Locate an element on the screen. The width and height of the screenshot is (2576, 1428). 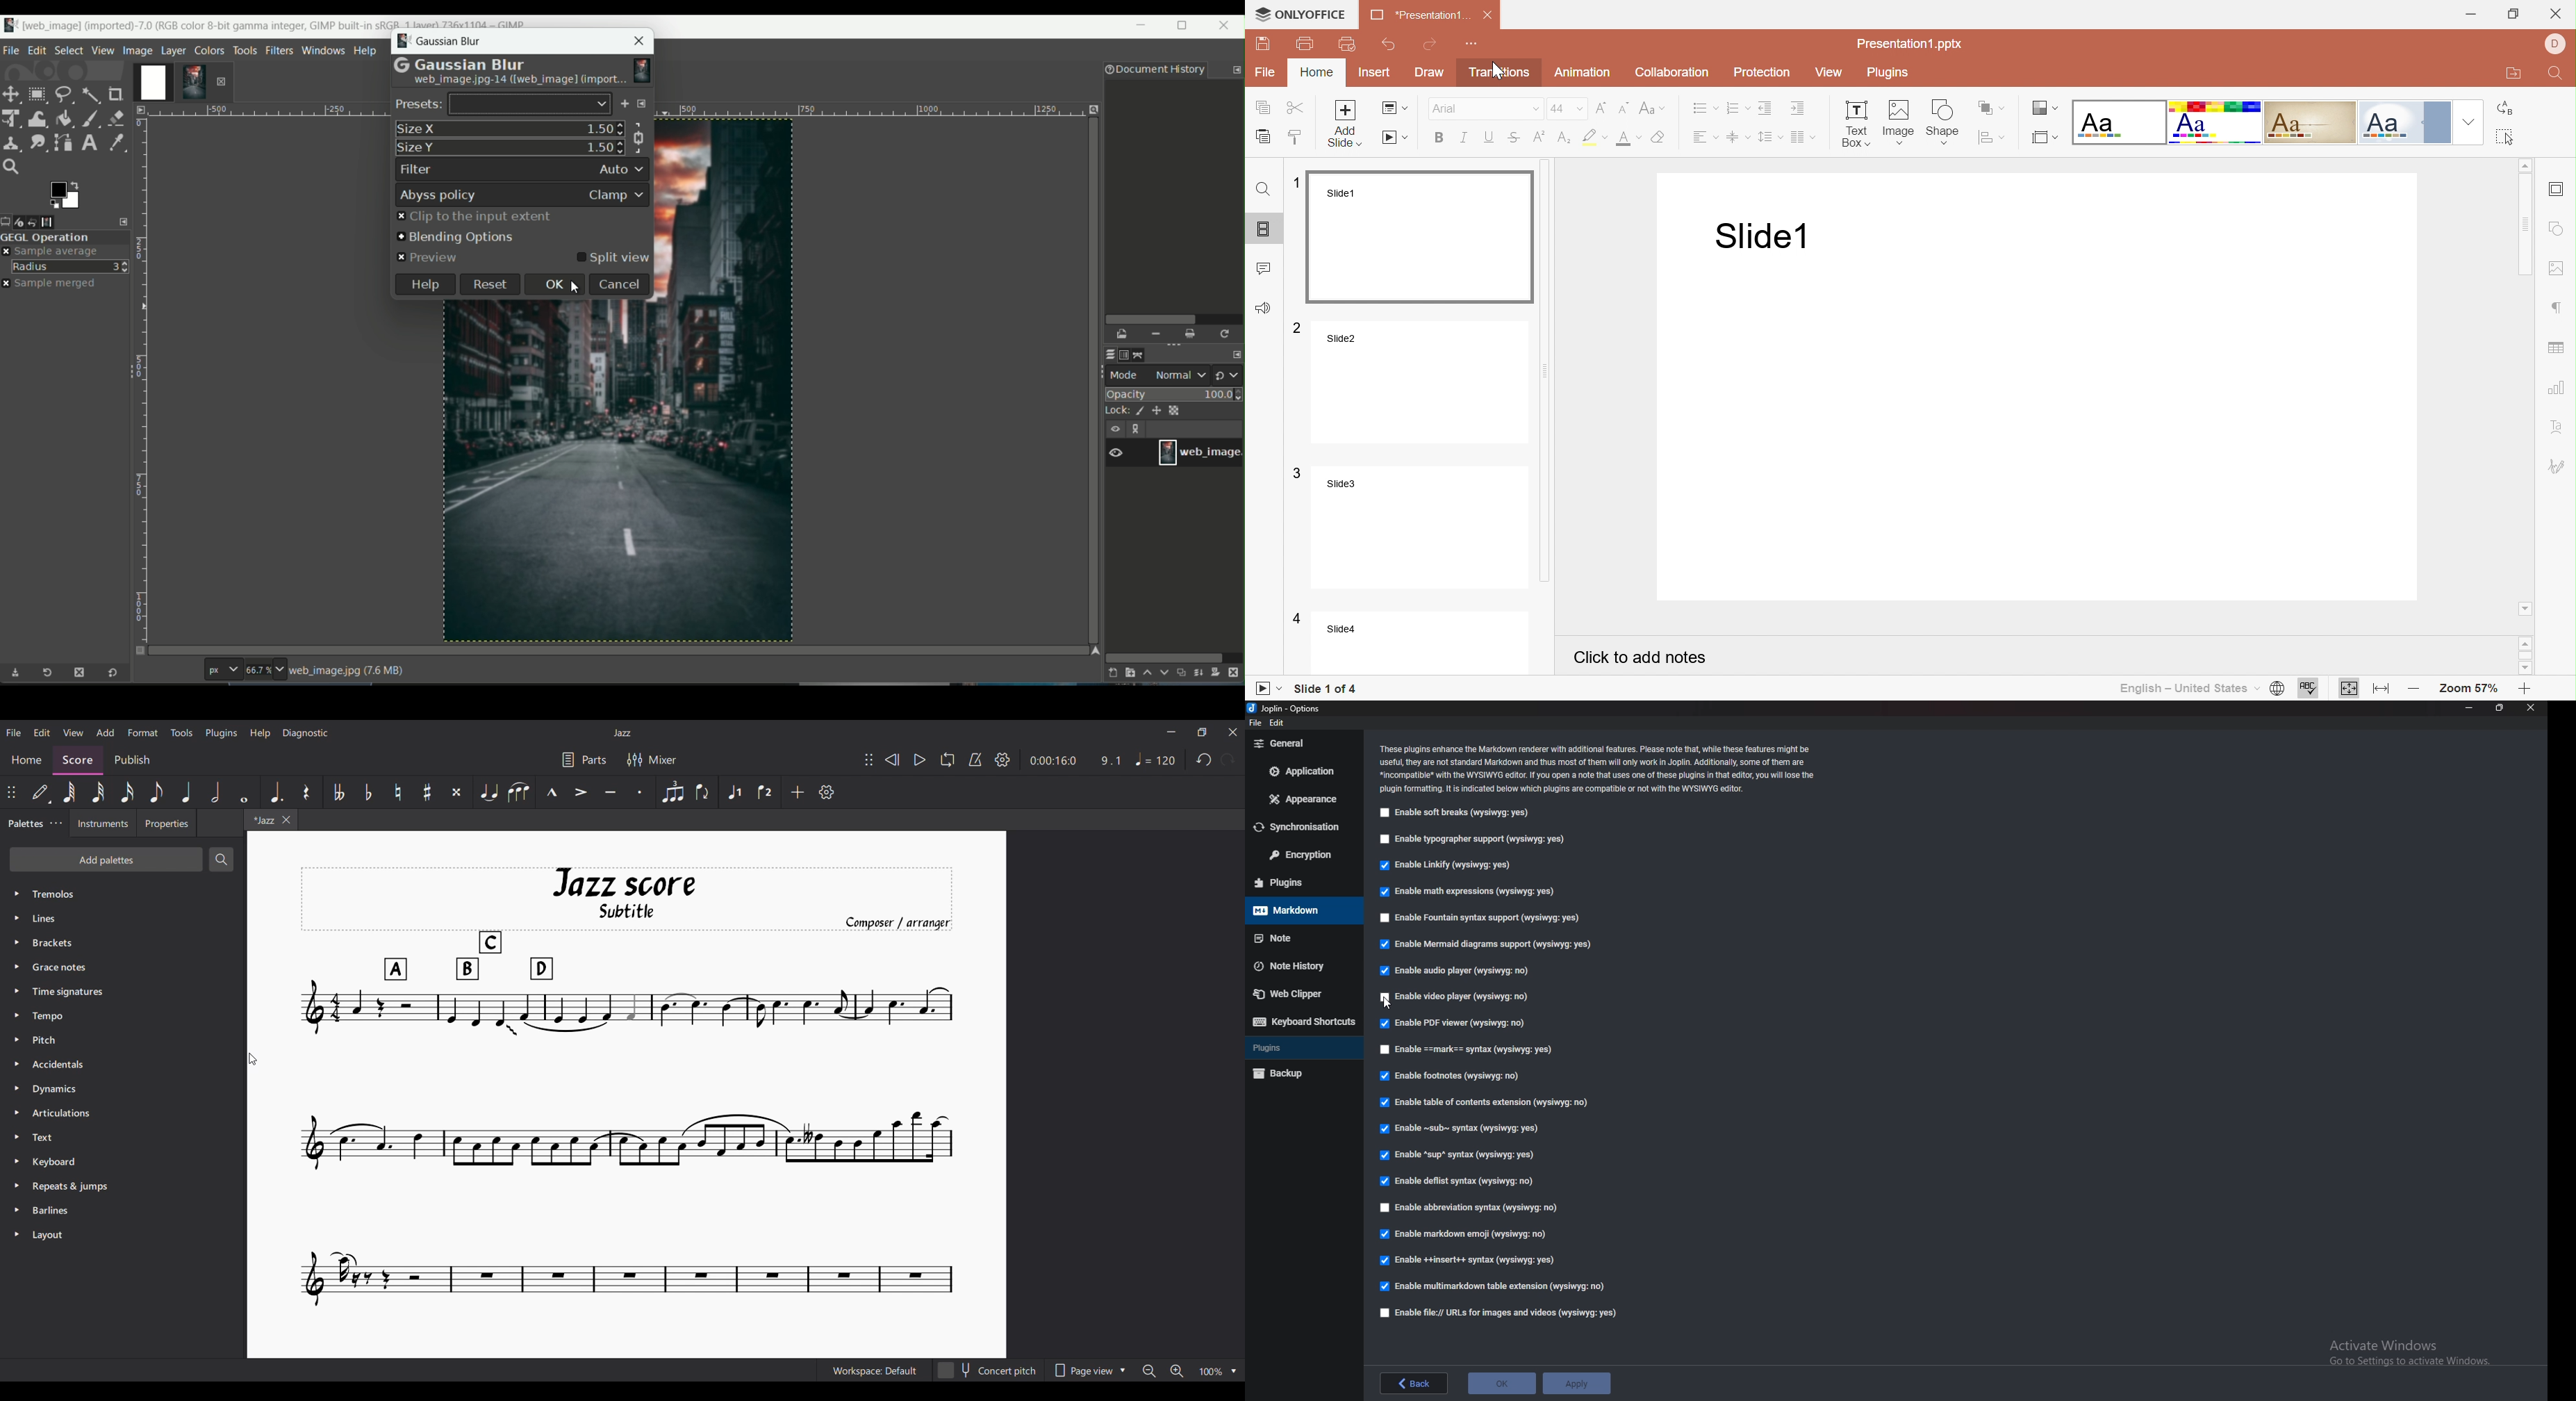
Pitch is located at coordinates (123, 1040).